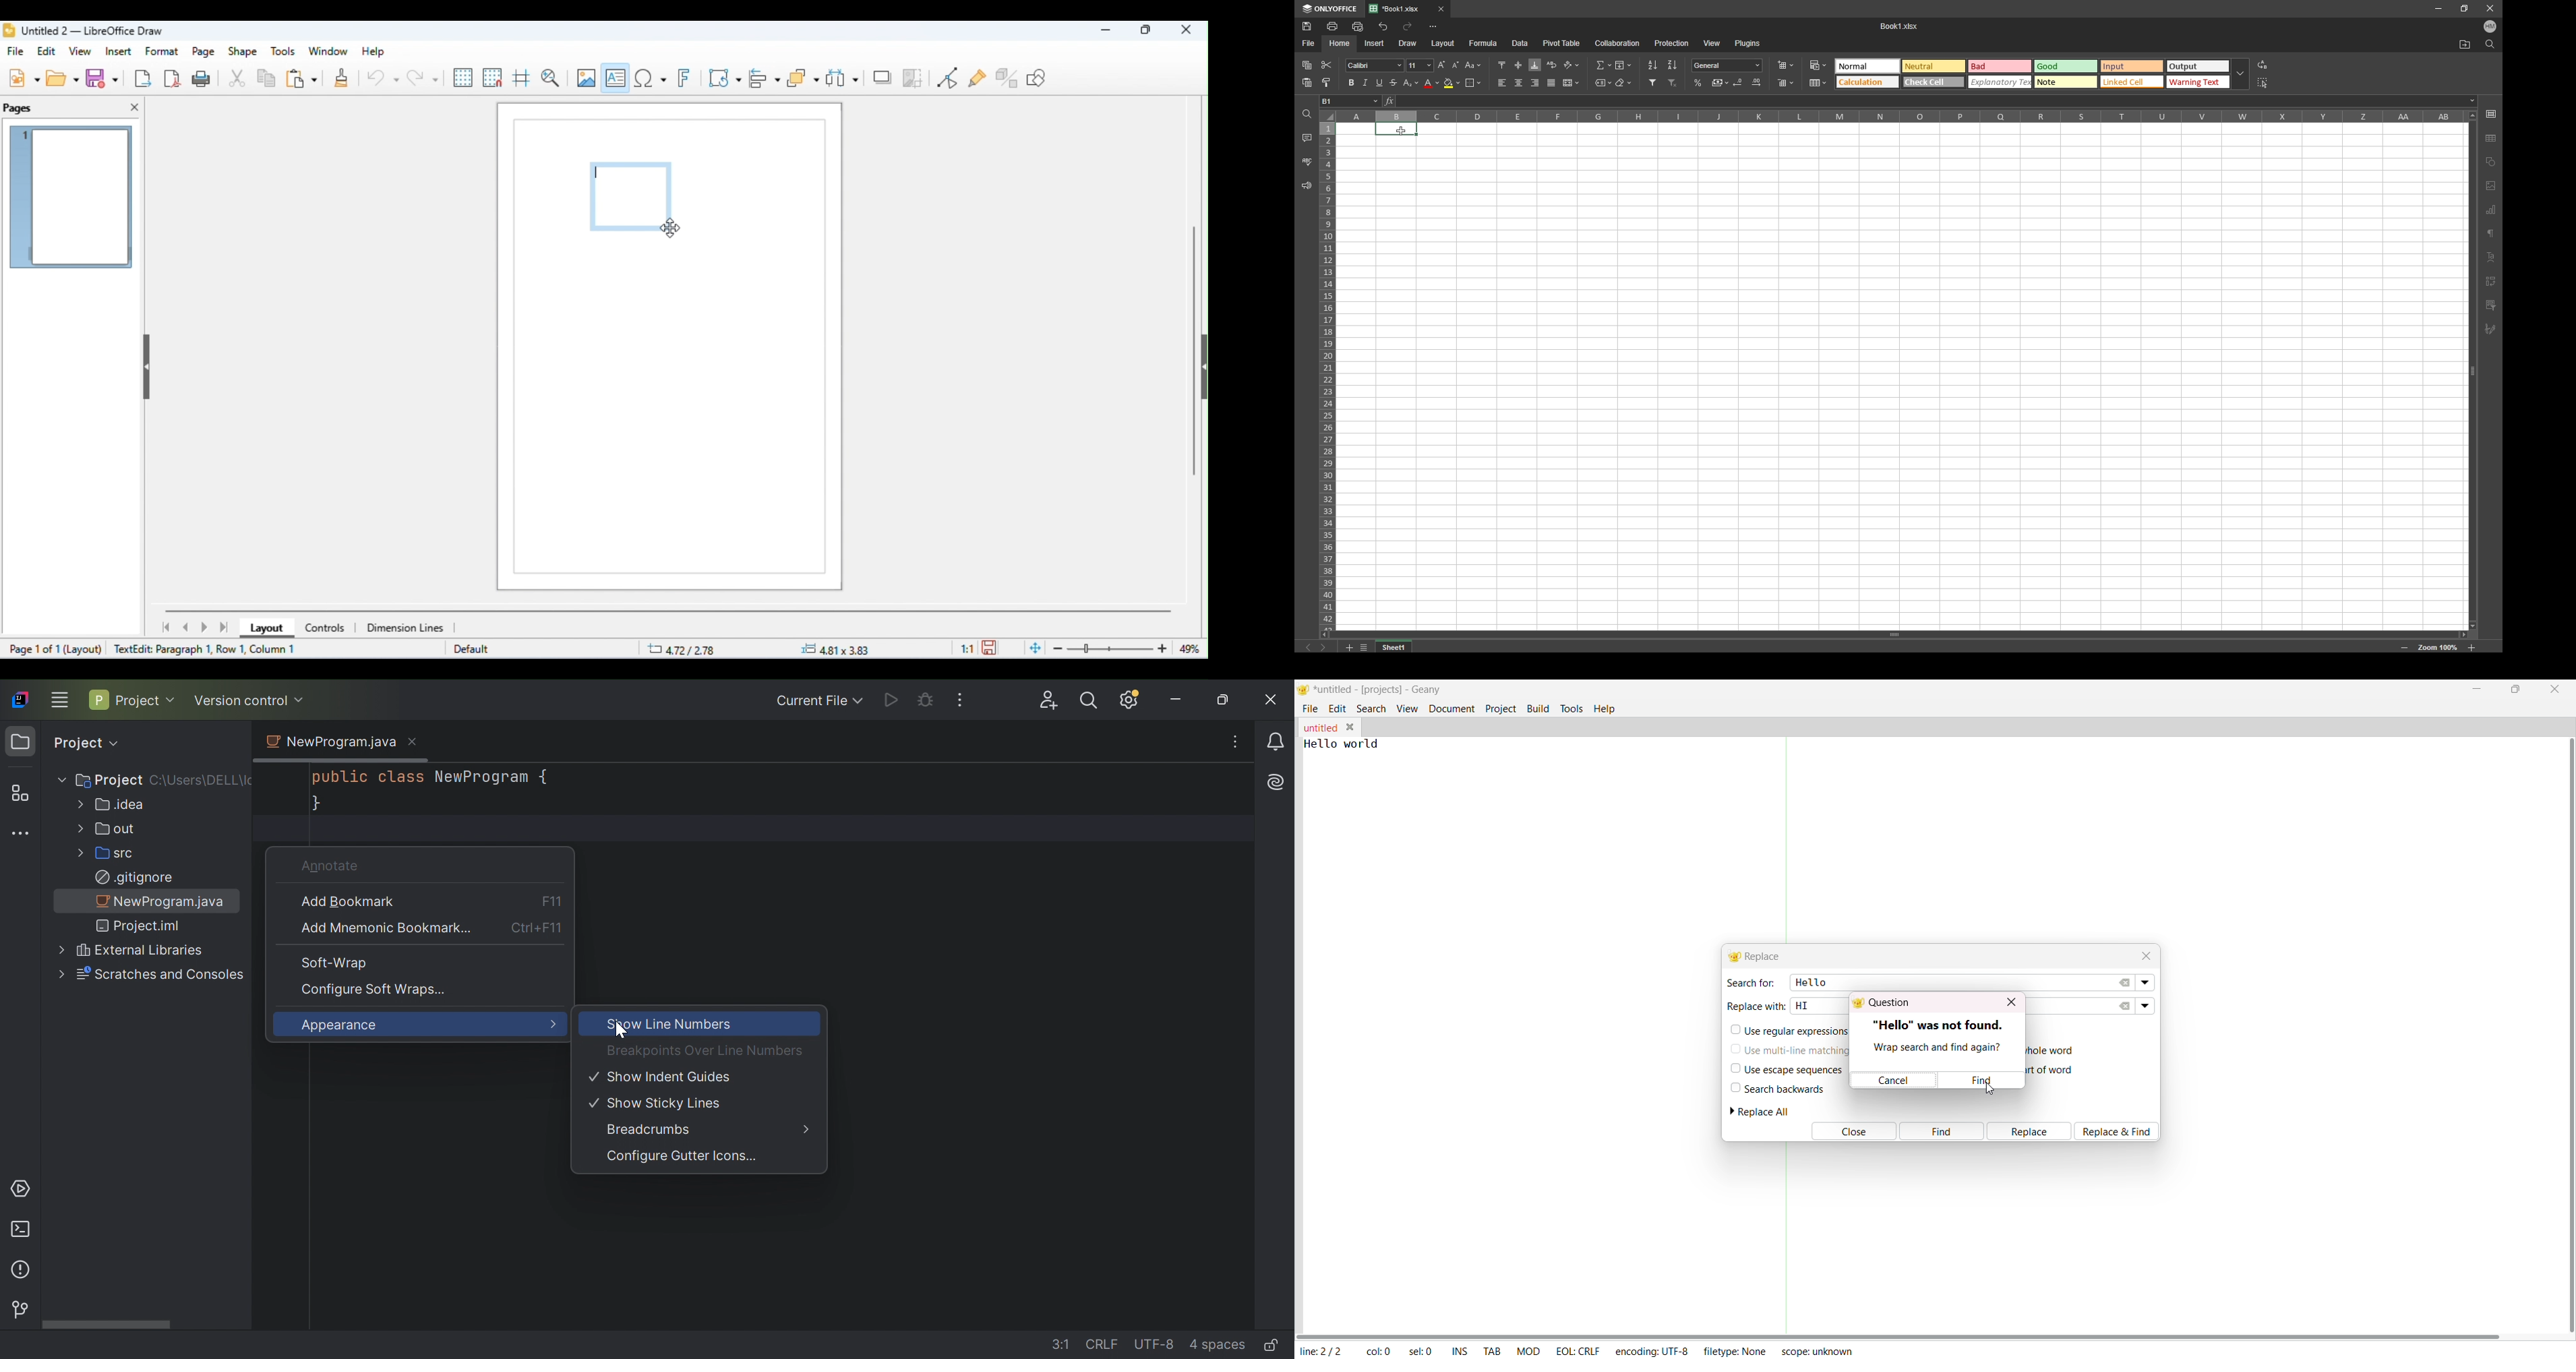 The image size is (2576, 1372). What do you see at coordinates (84, 31) in the screenshot?
I see `title` at bounding box center [84, 31].